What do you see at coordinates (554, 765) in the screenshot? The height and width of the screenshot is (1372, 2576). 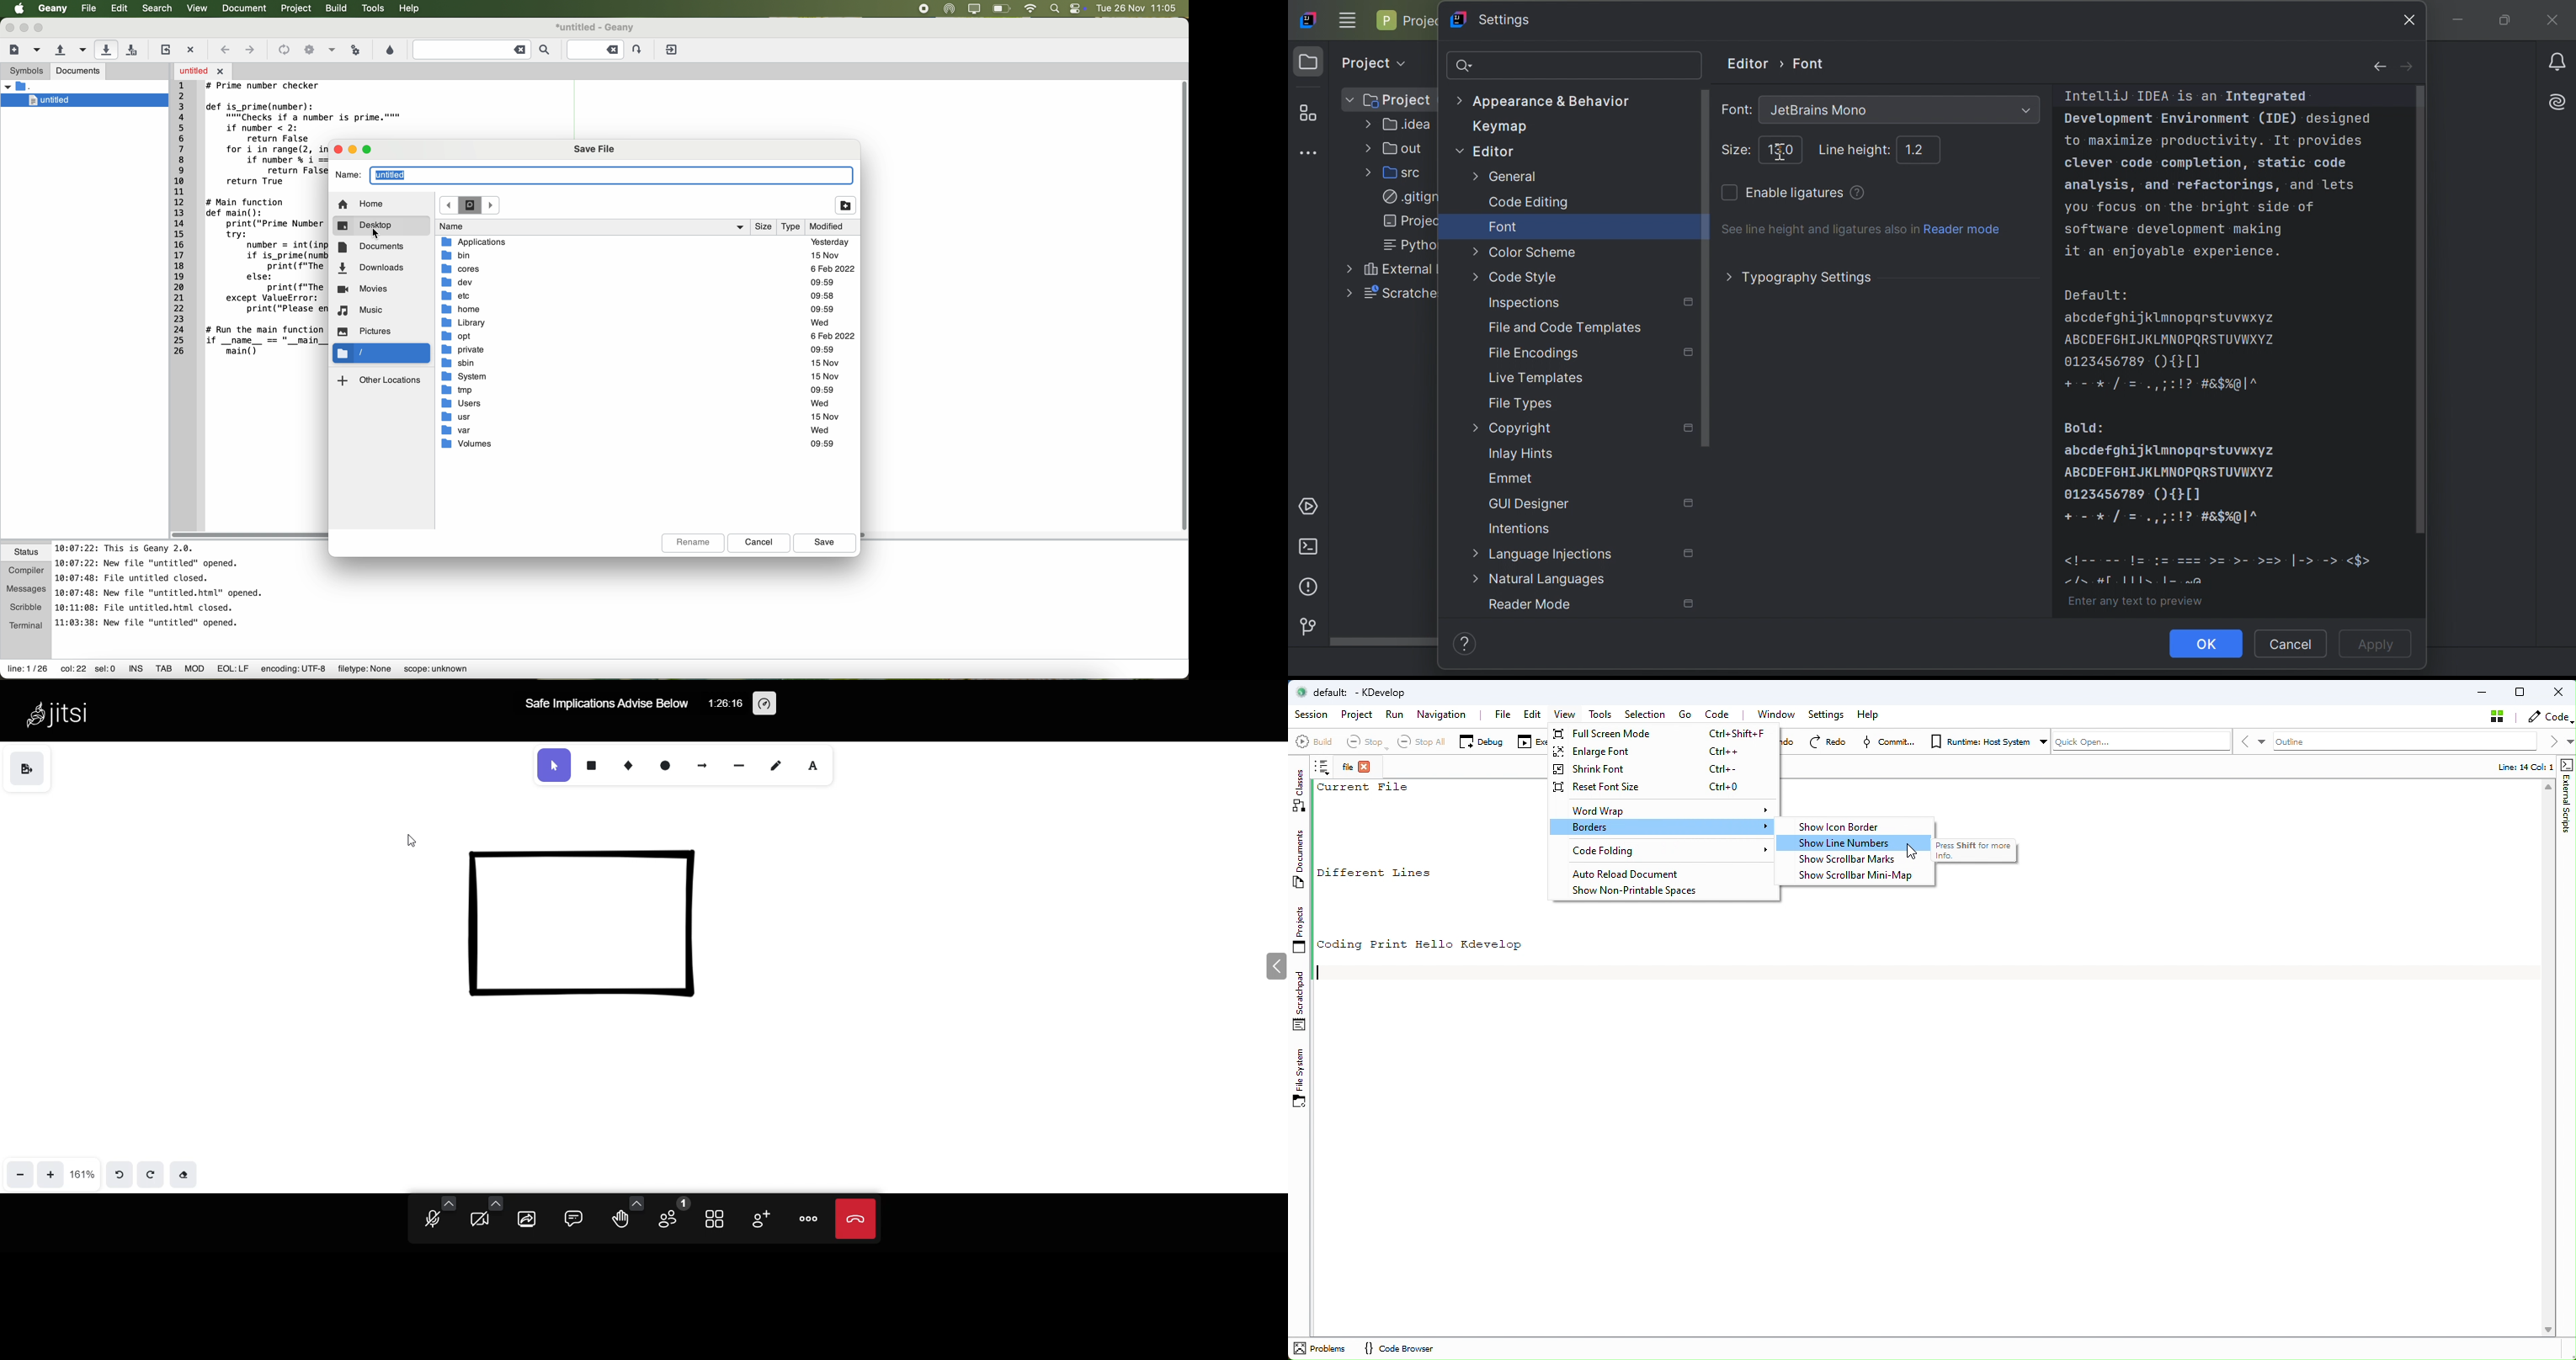 I see `selection` at bounding box center [554, 765].